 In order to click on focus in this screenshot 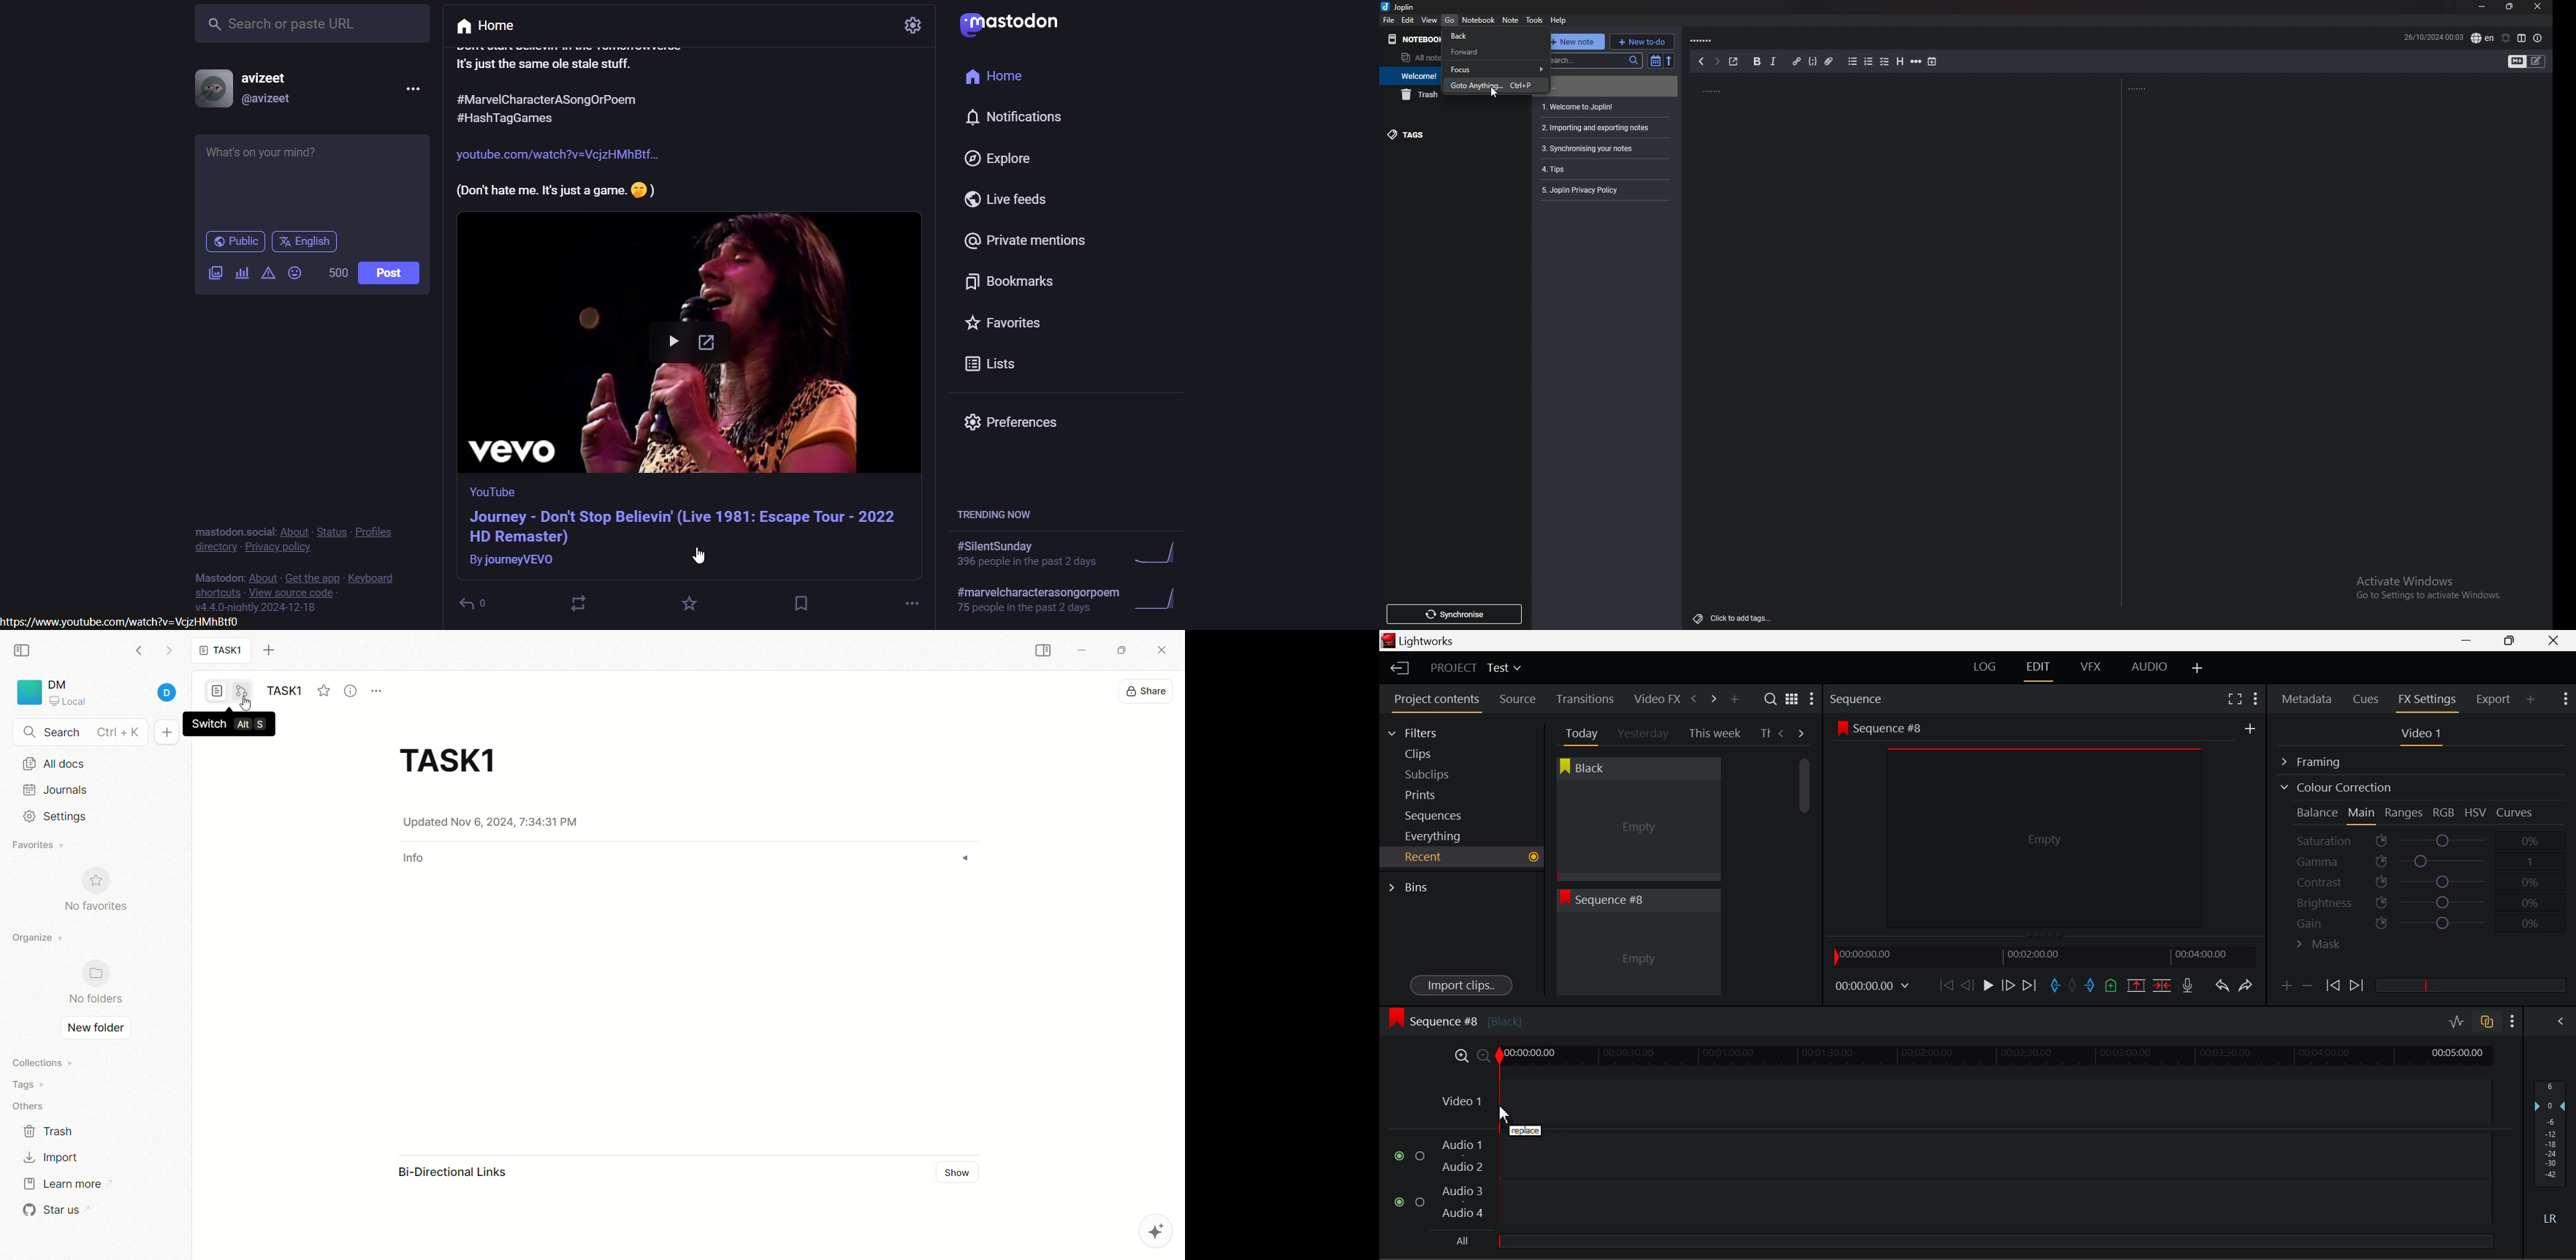, I will do `click(1498, 69)`.